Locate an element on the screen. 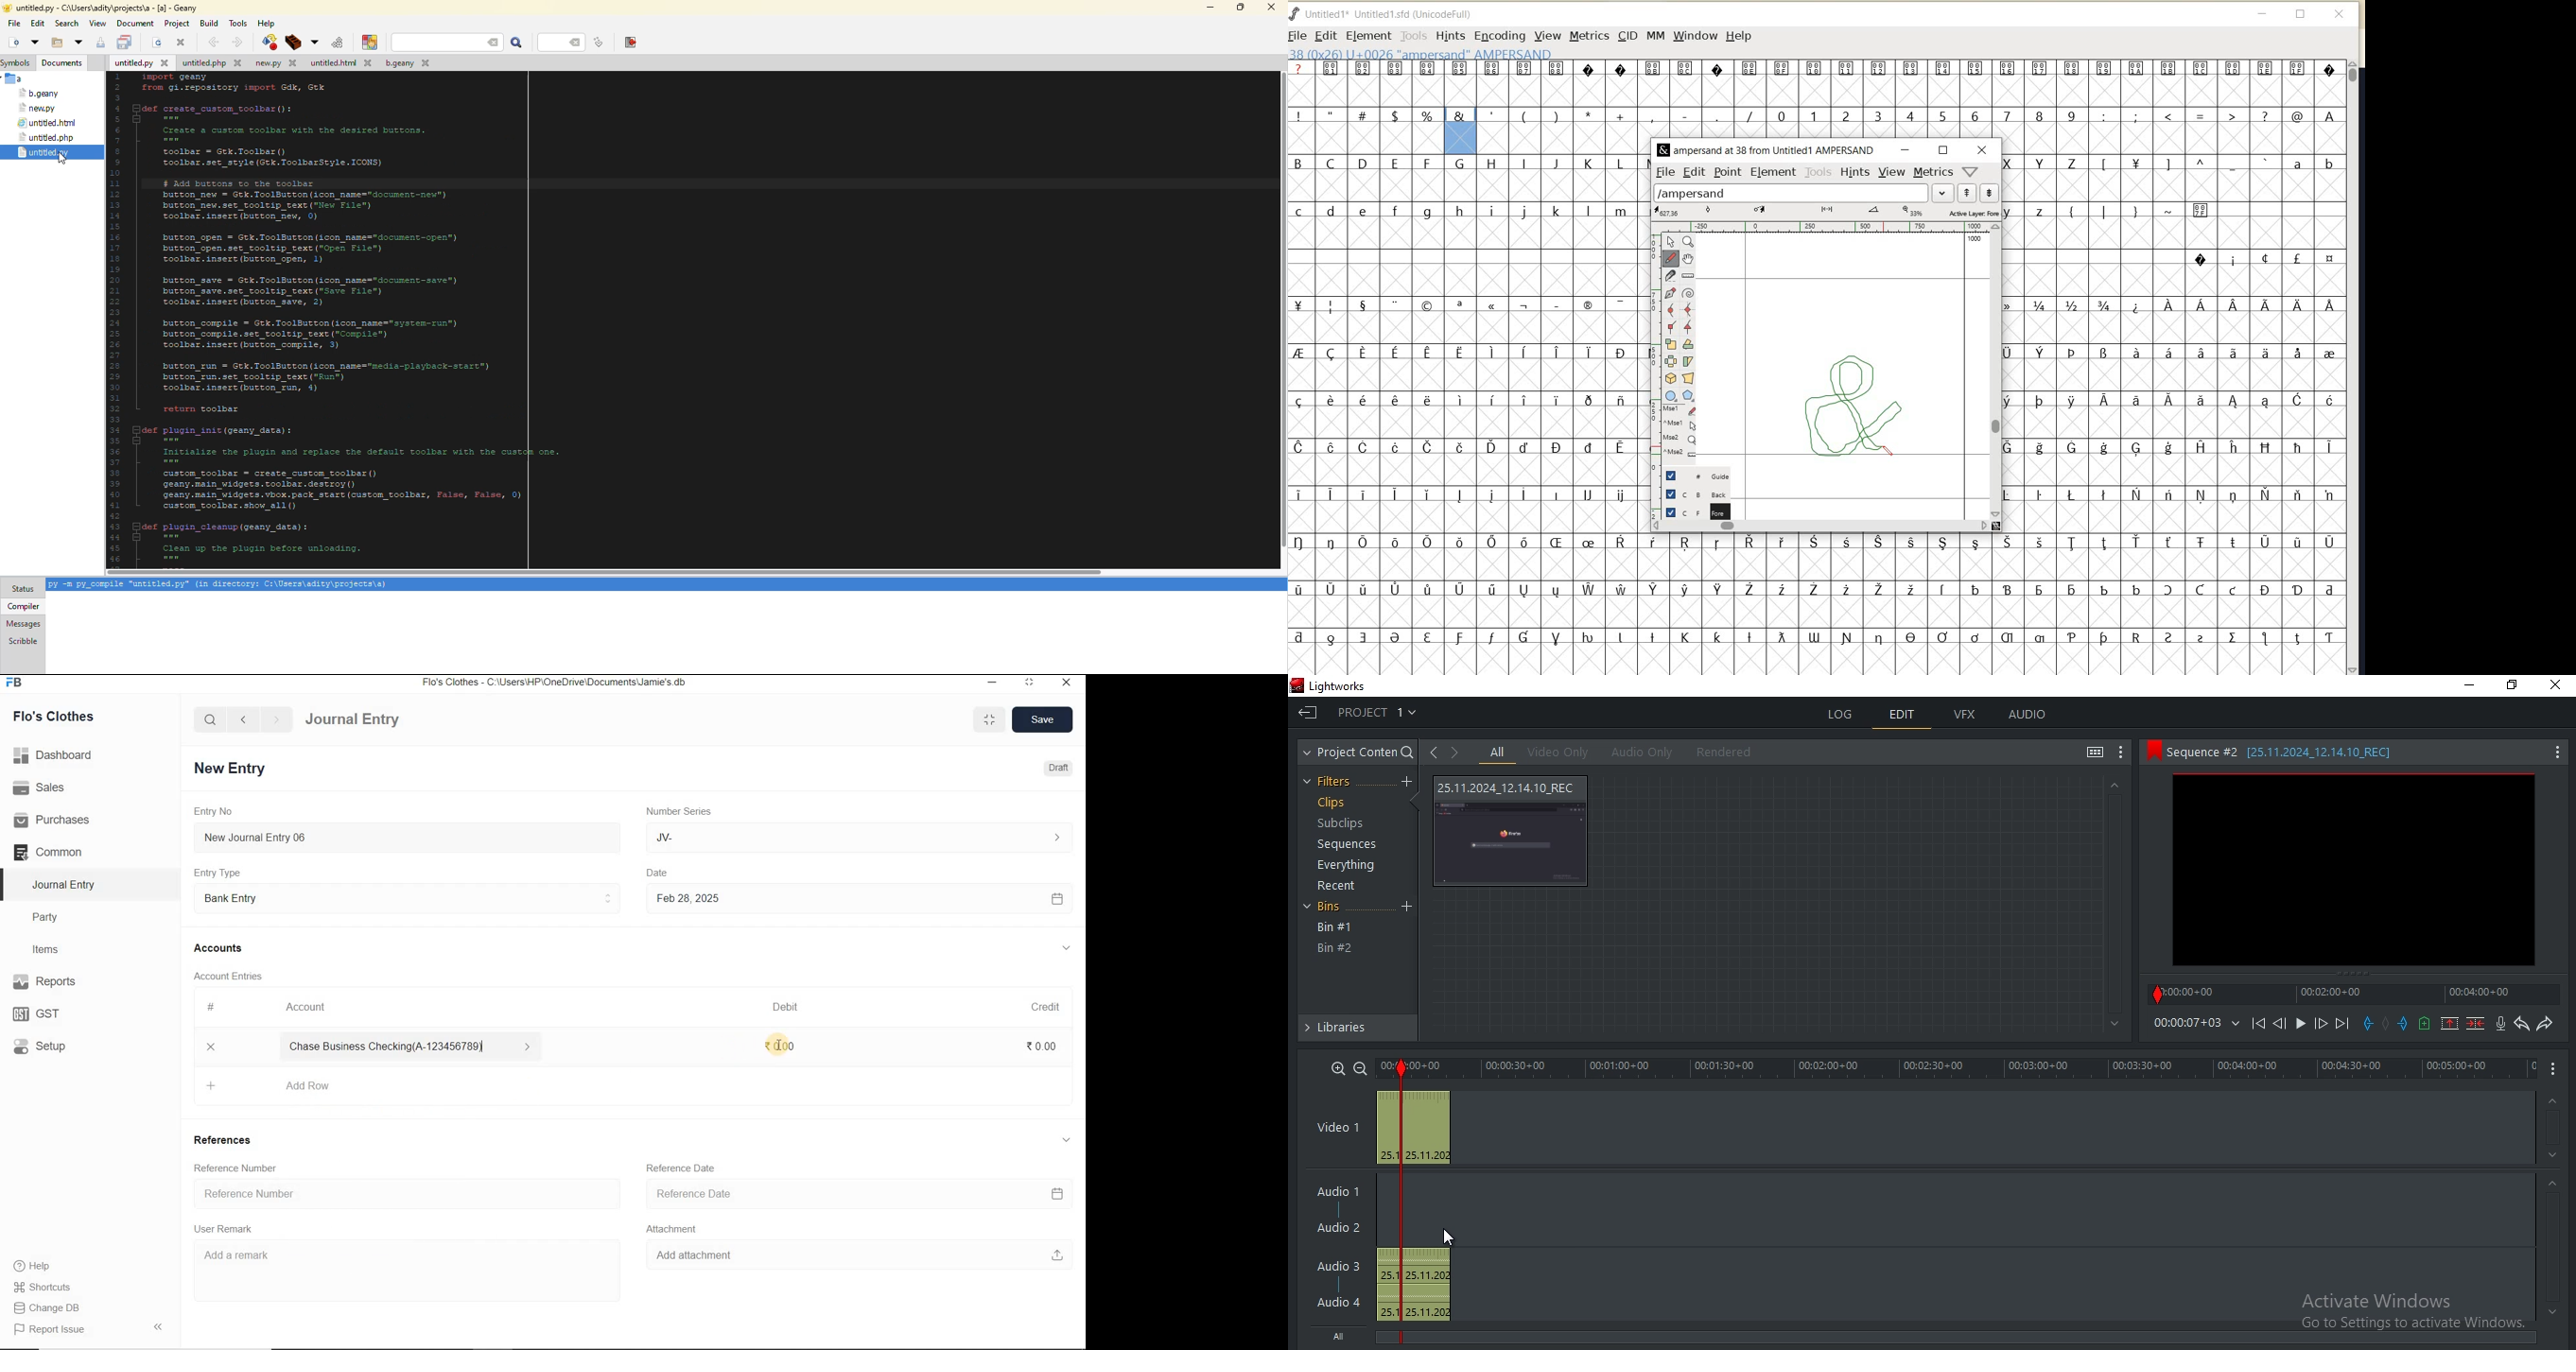 The width and height of the screenshot is (2576, 1372). New Journal Entry 06 is located at coordinates (407, 836).